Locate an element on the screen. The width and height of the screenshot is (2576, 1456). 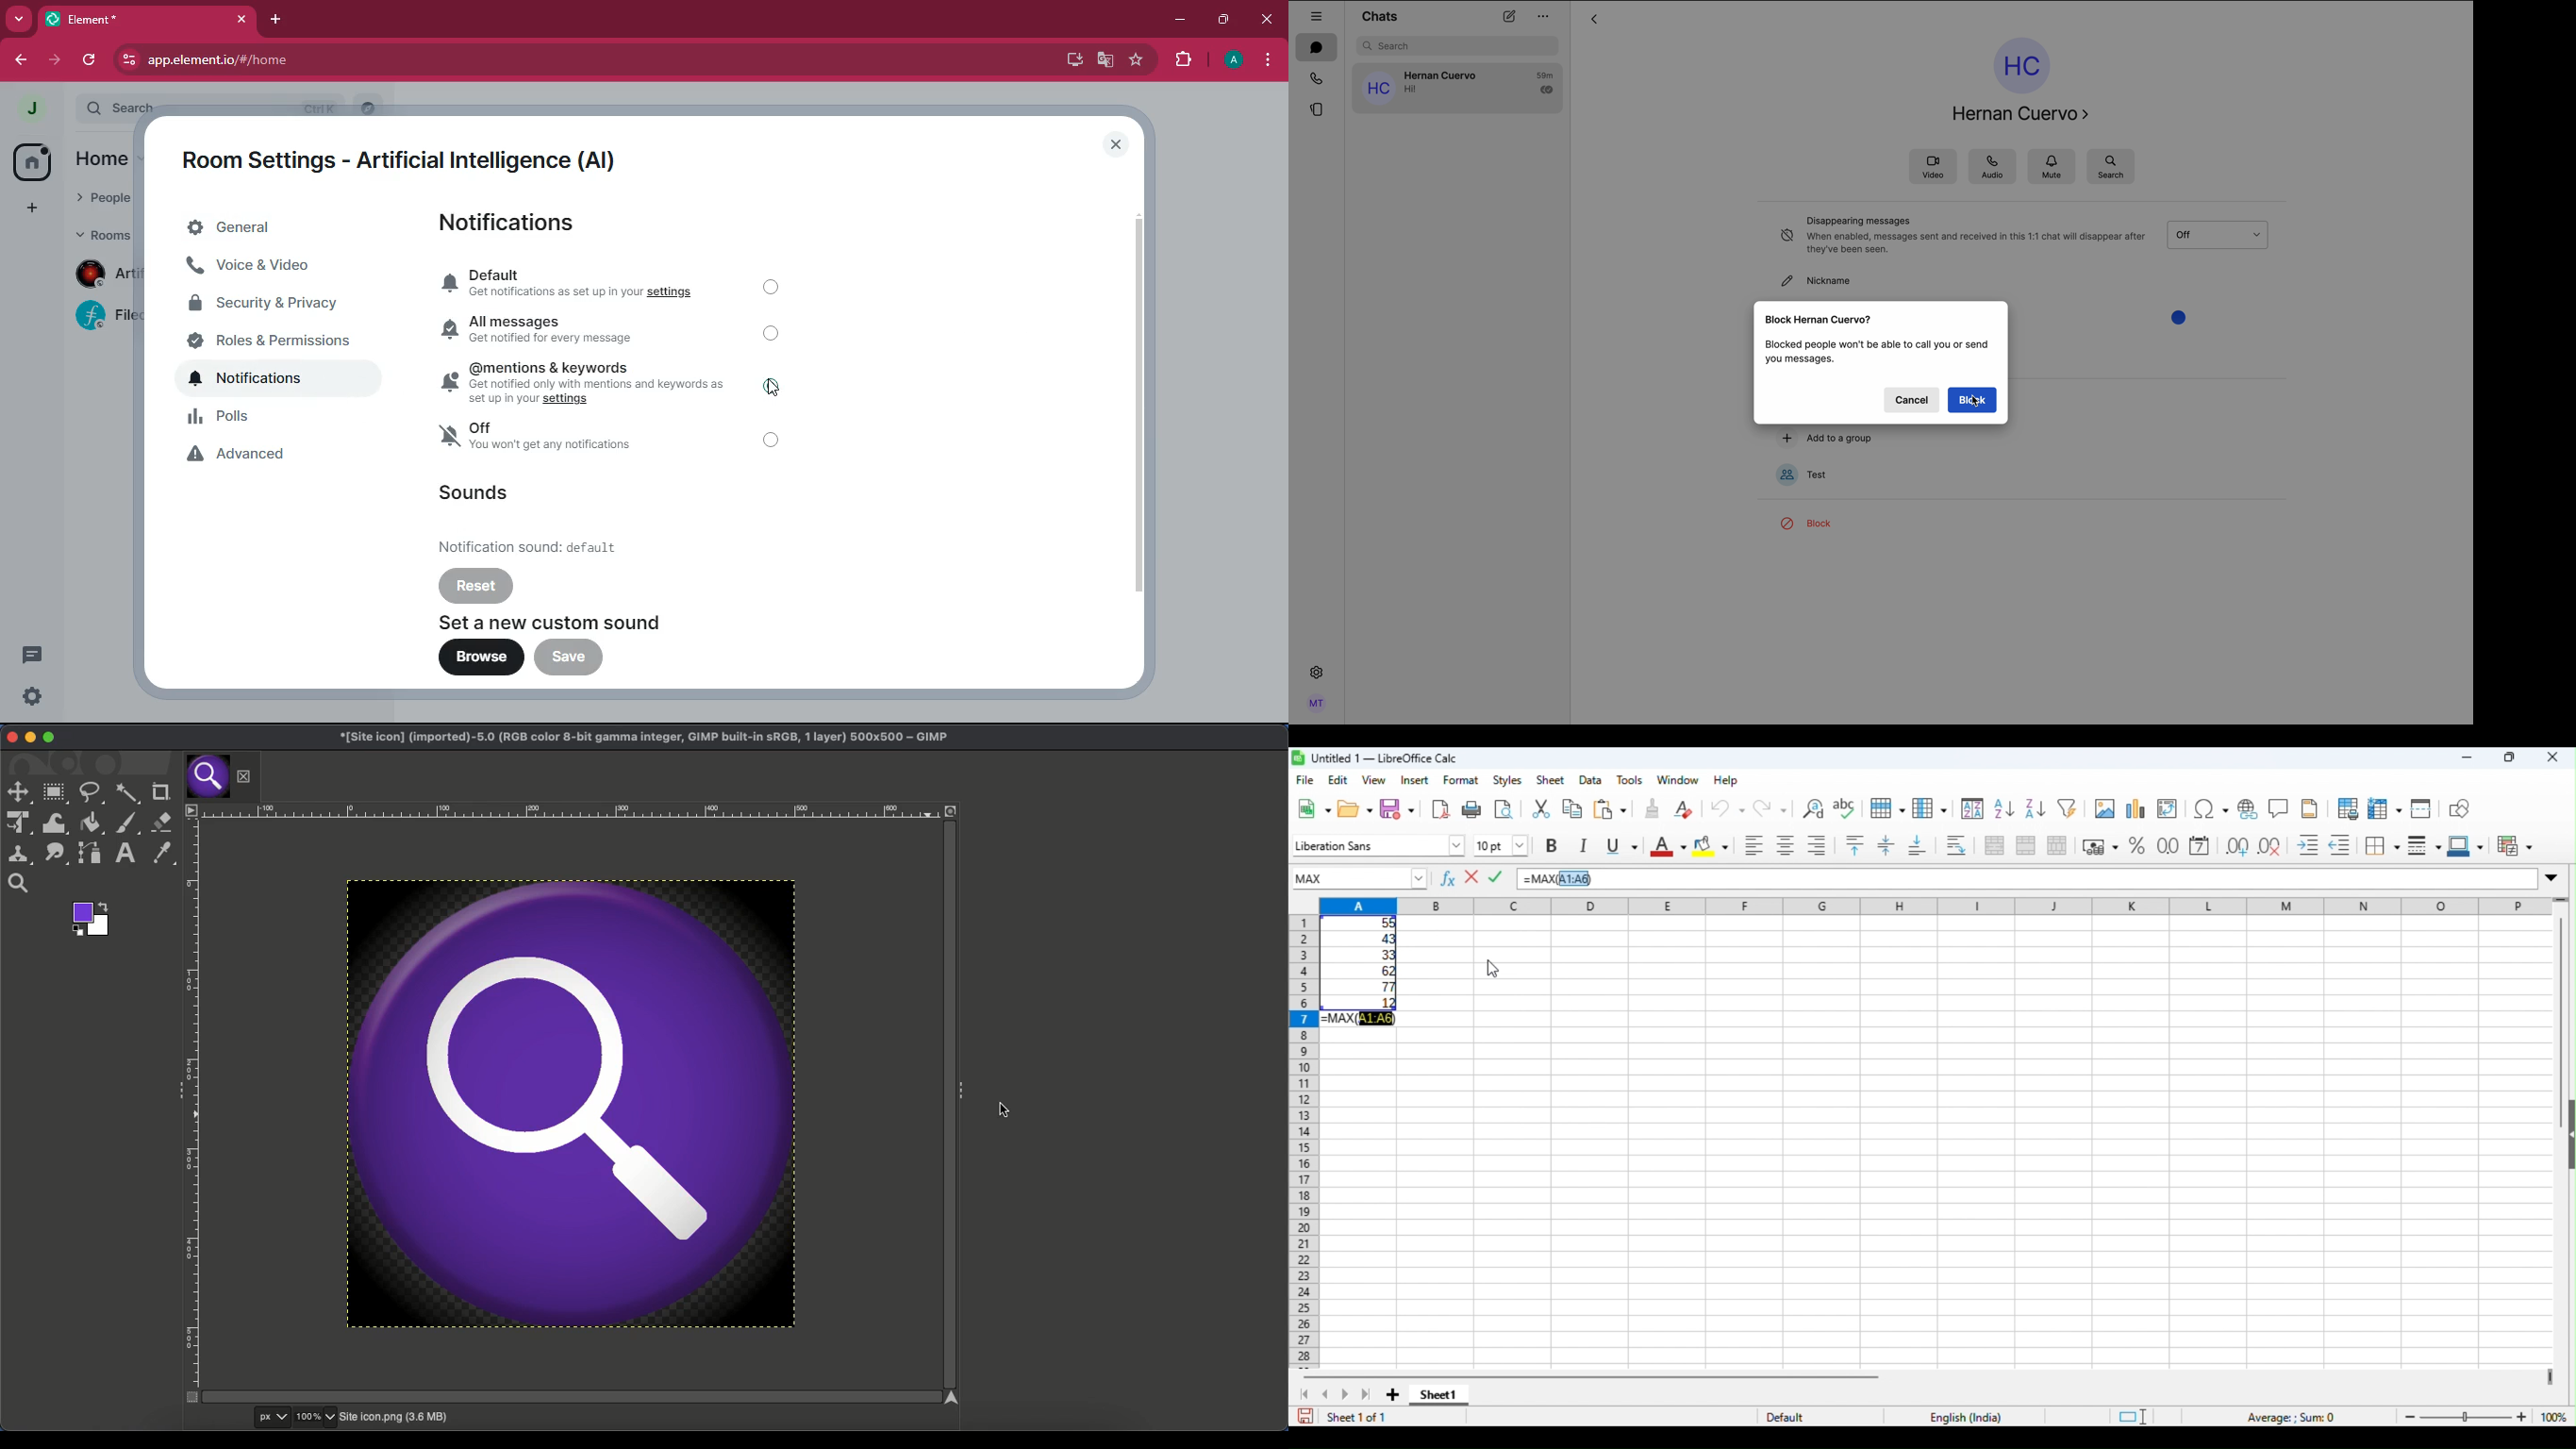
search is located at coordinates (204, 107).